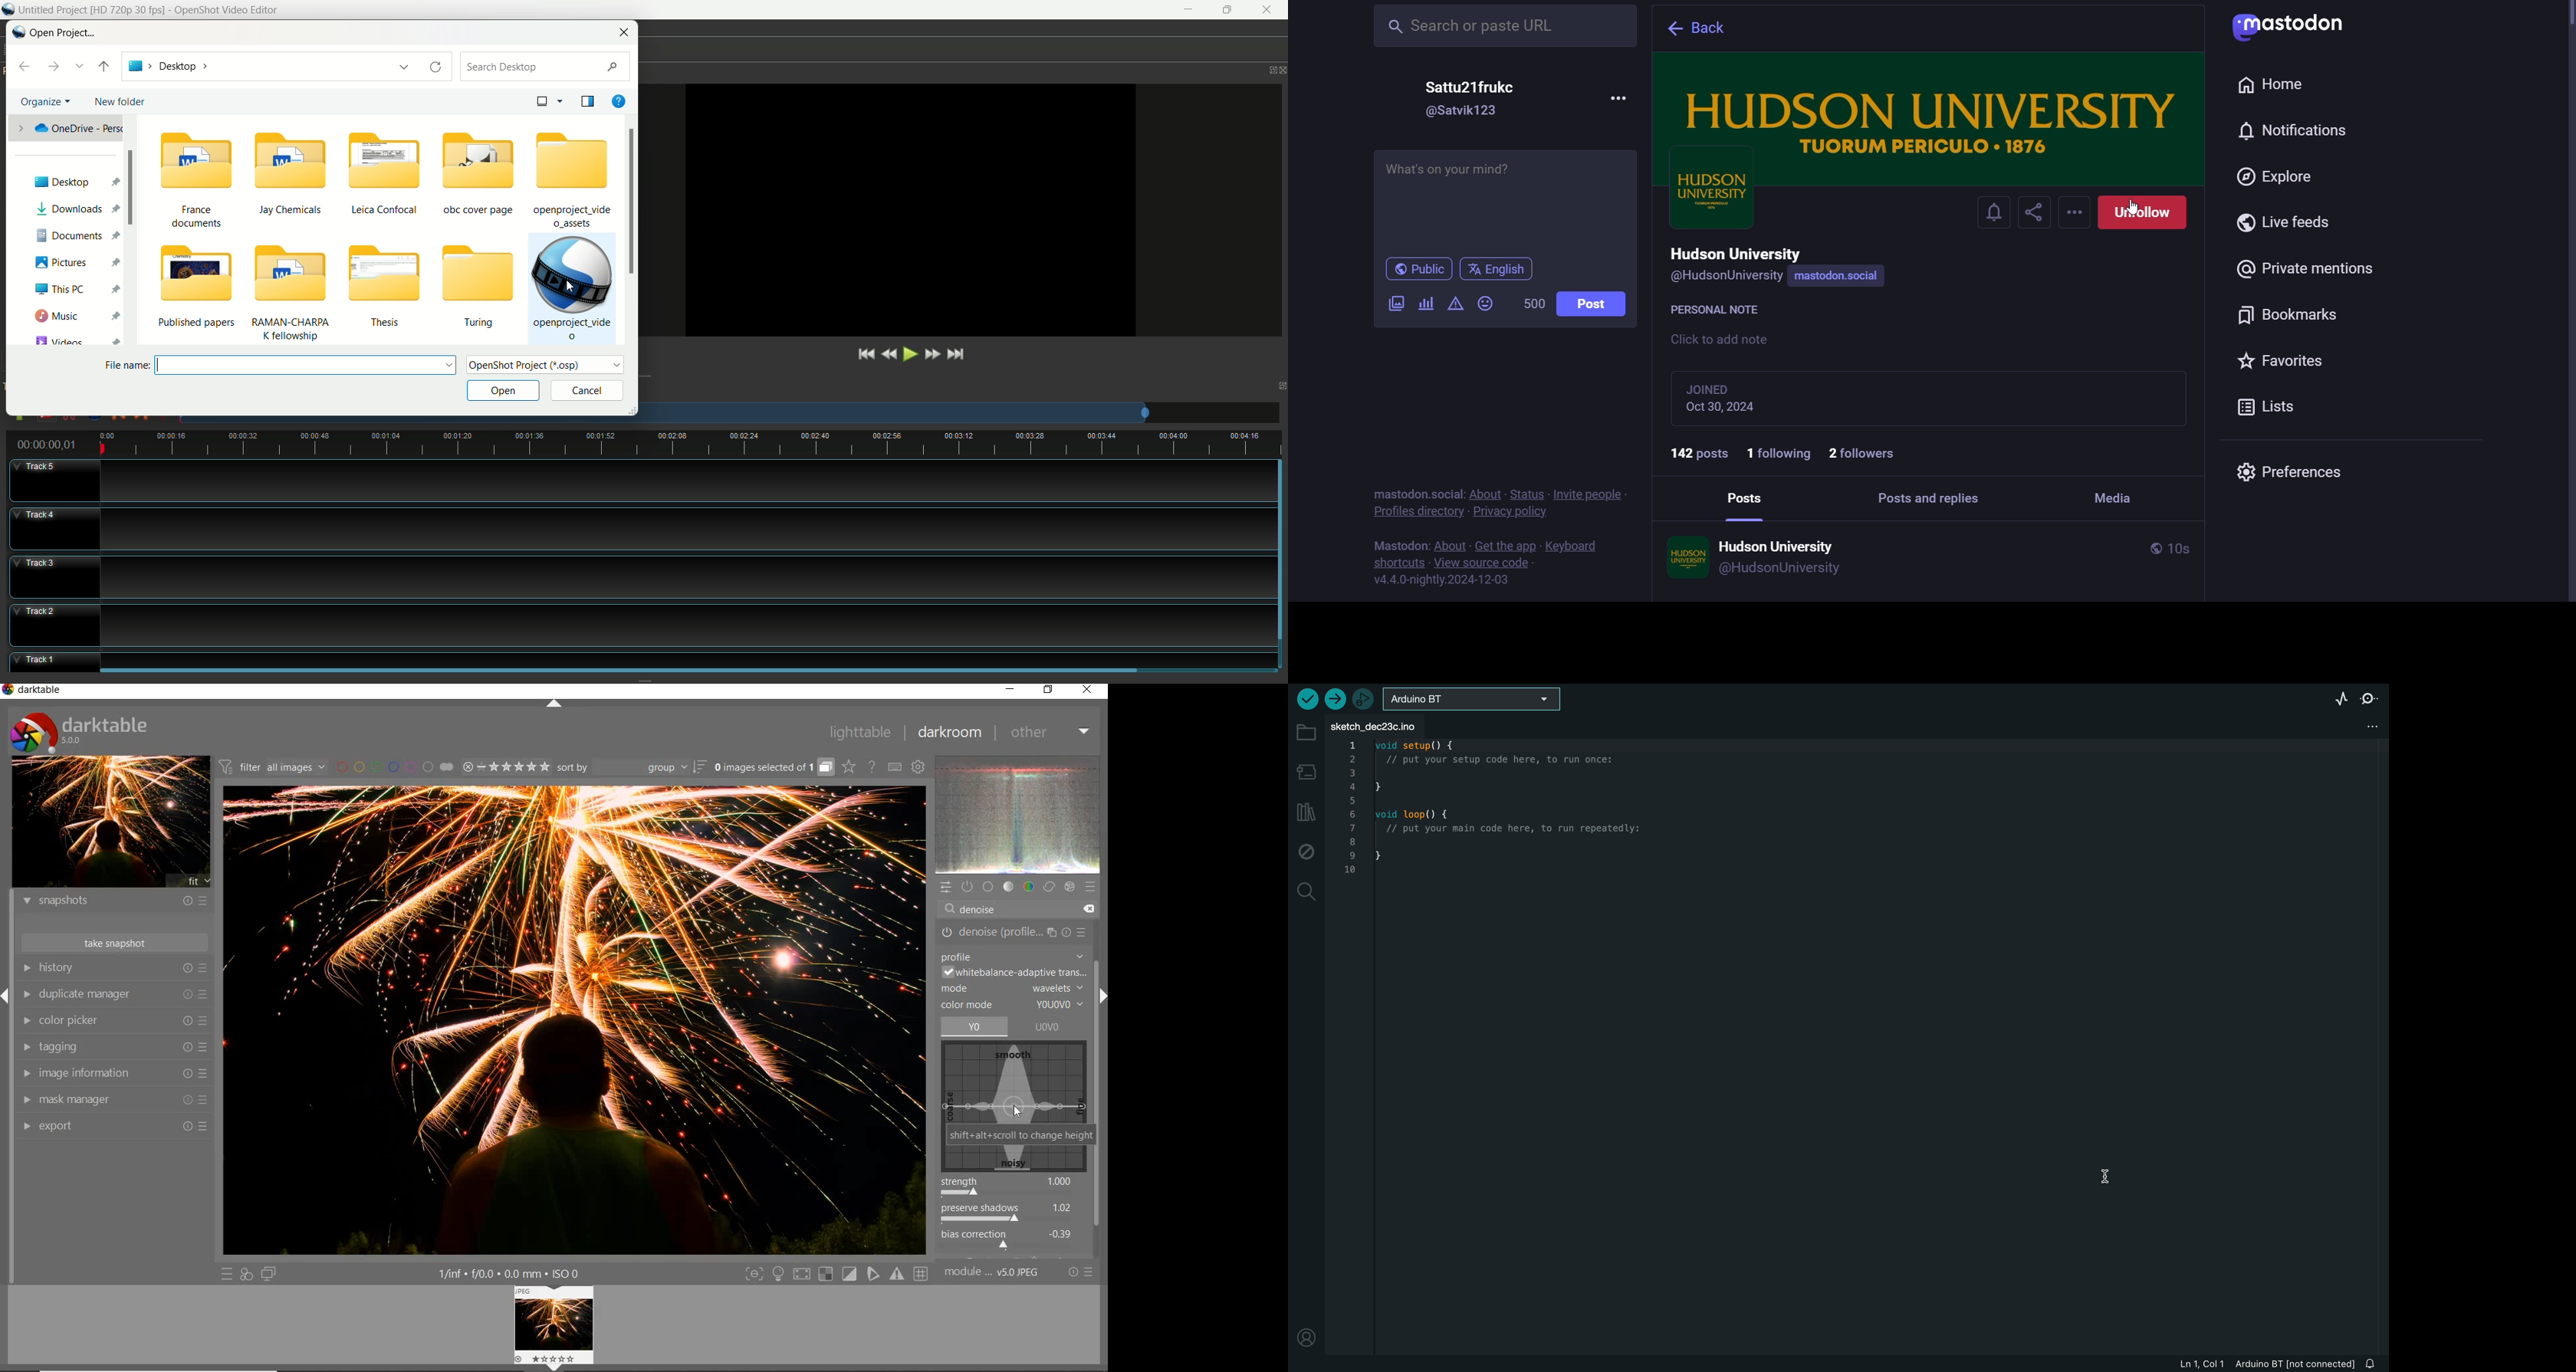 The height and width of the screenshot is (1372, 2576). I want to click on notification, so click(2289, 131).